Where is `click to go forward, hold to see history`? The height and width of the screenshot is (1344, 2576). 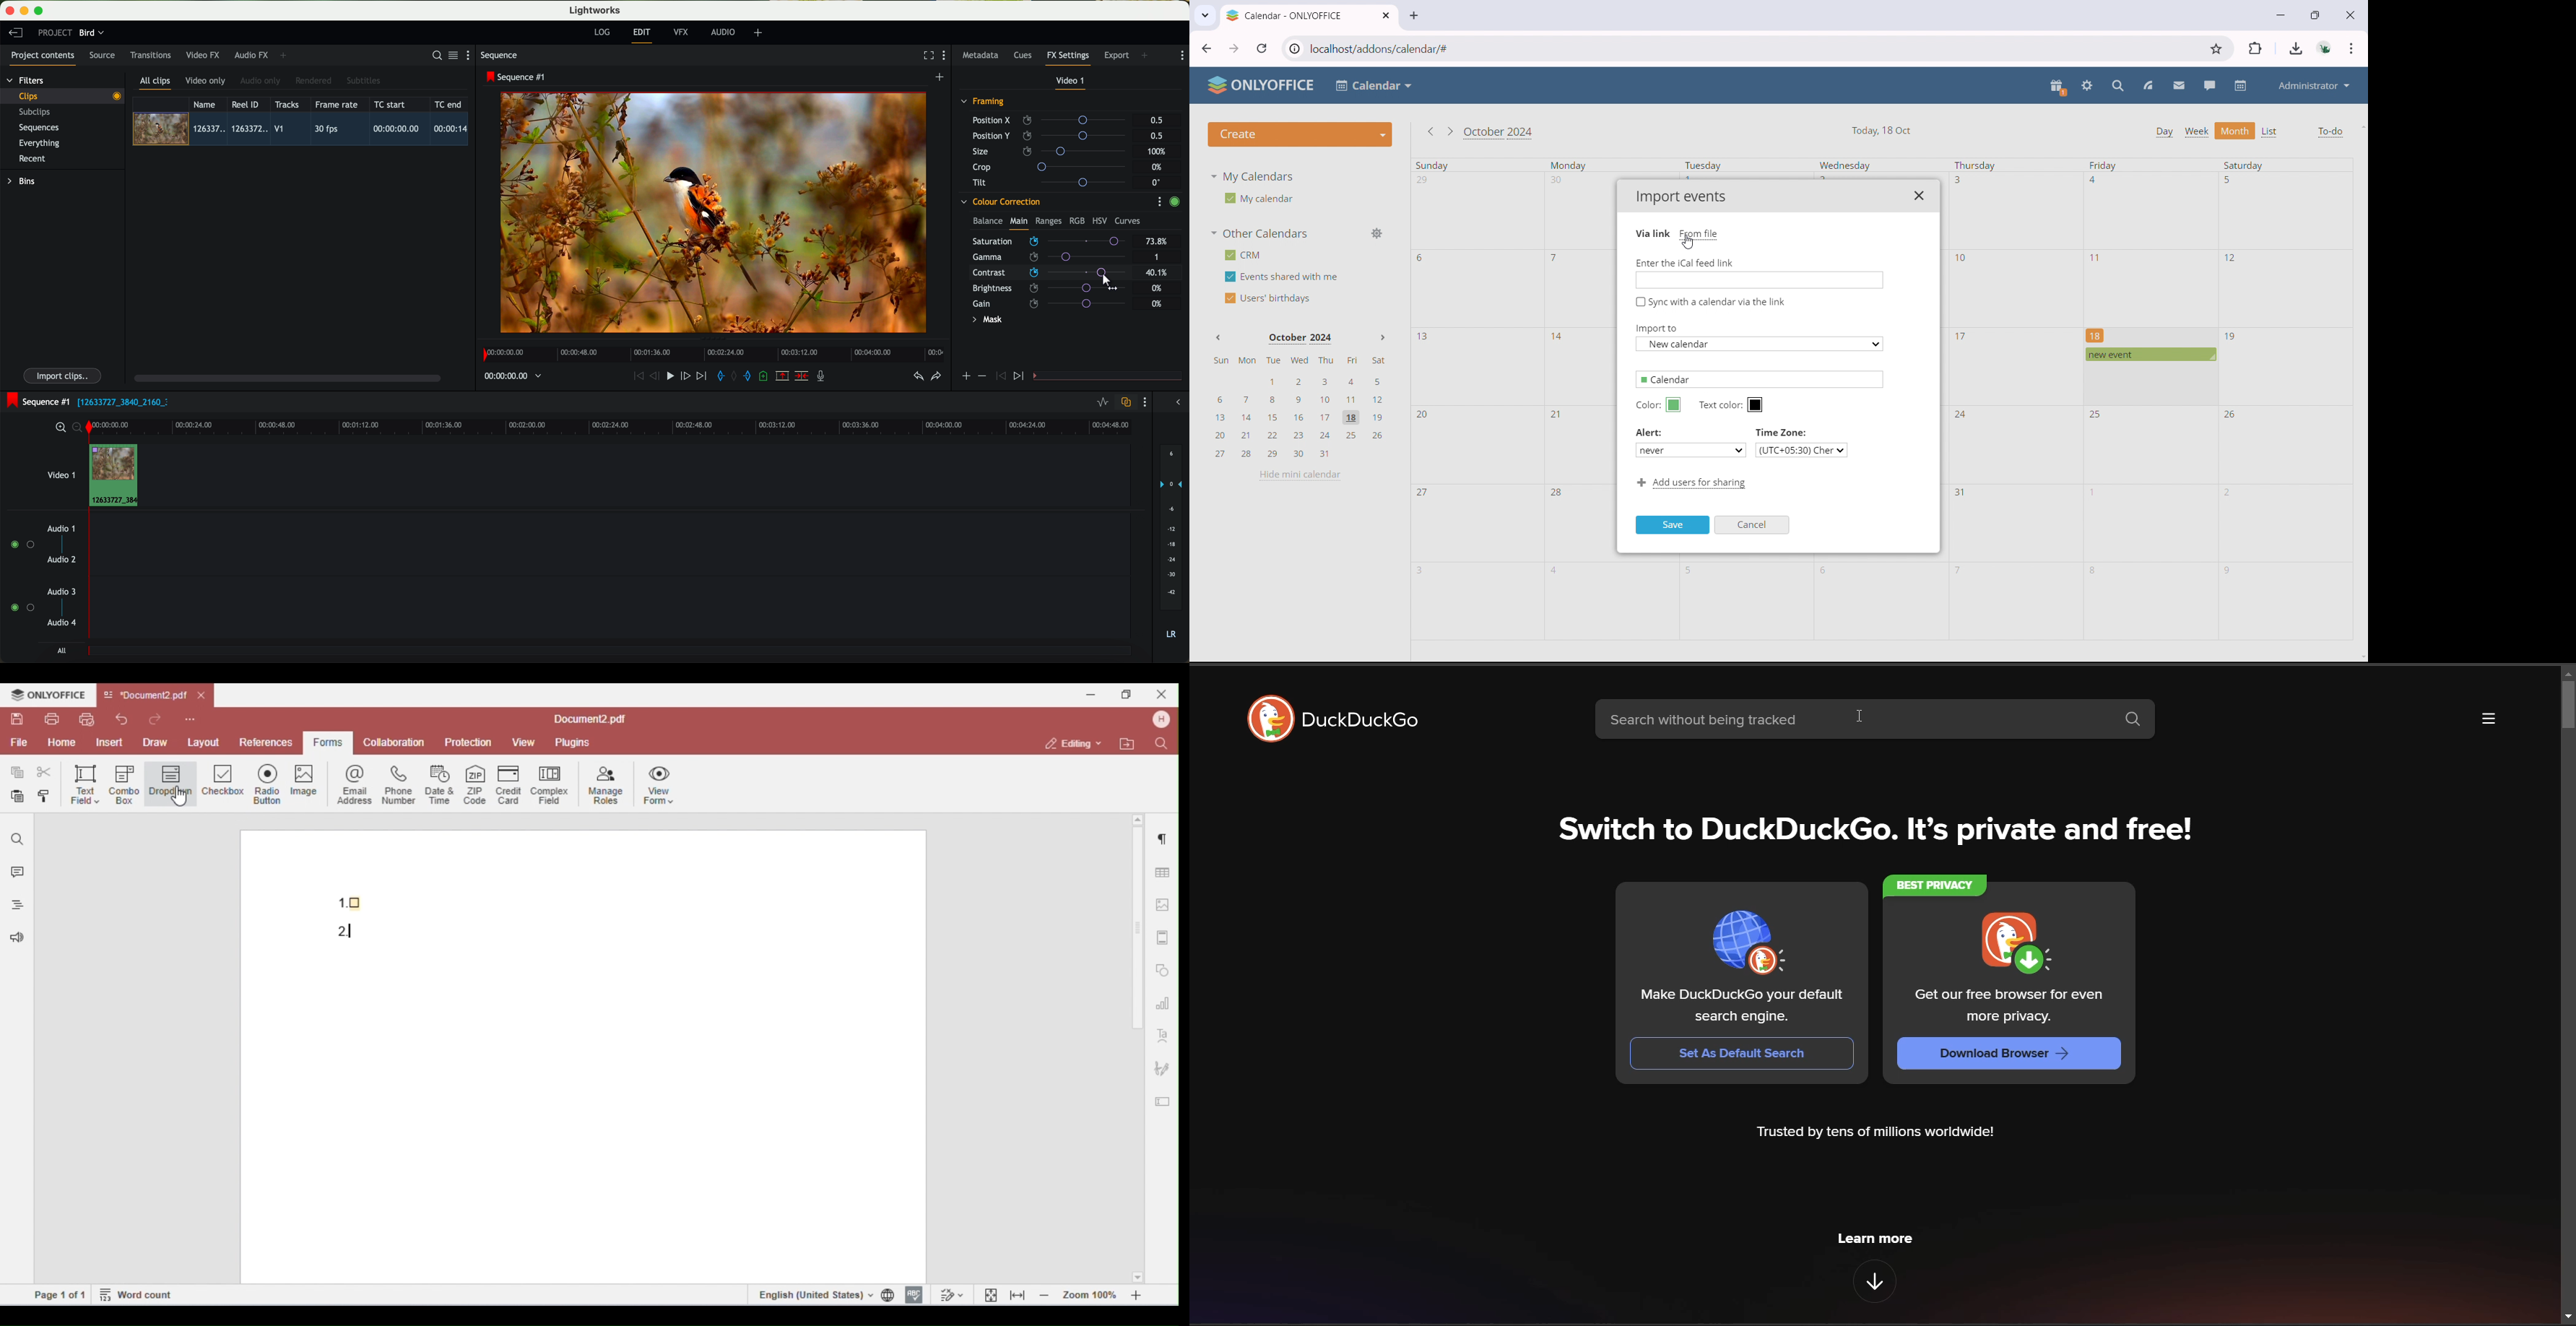
click to go forward, hold to see history is located at coordinates (1234, 48).